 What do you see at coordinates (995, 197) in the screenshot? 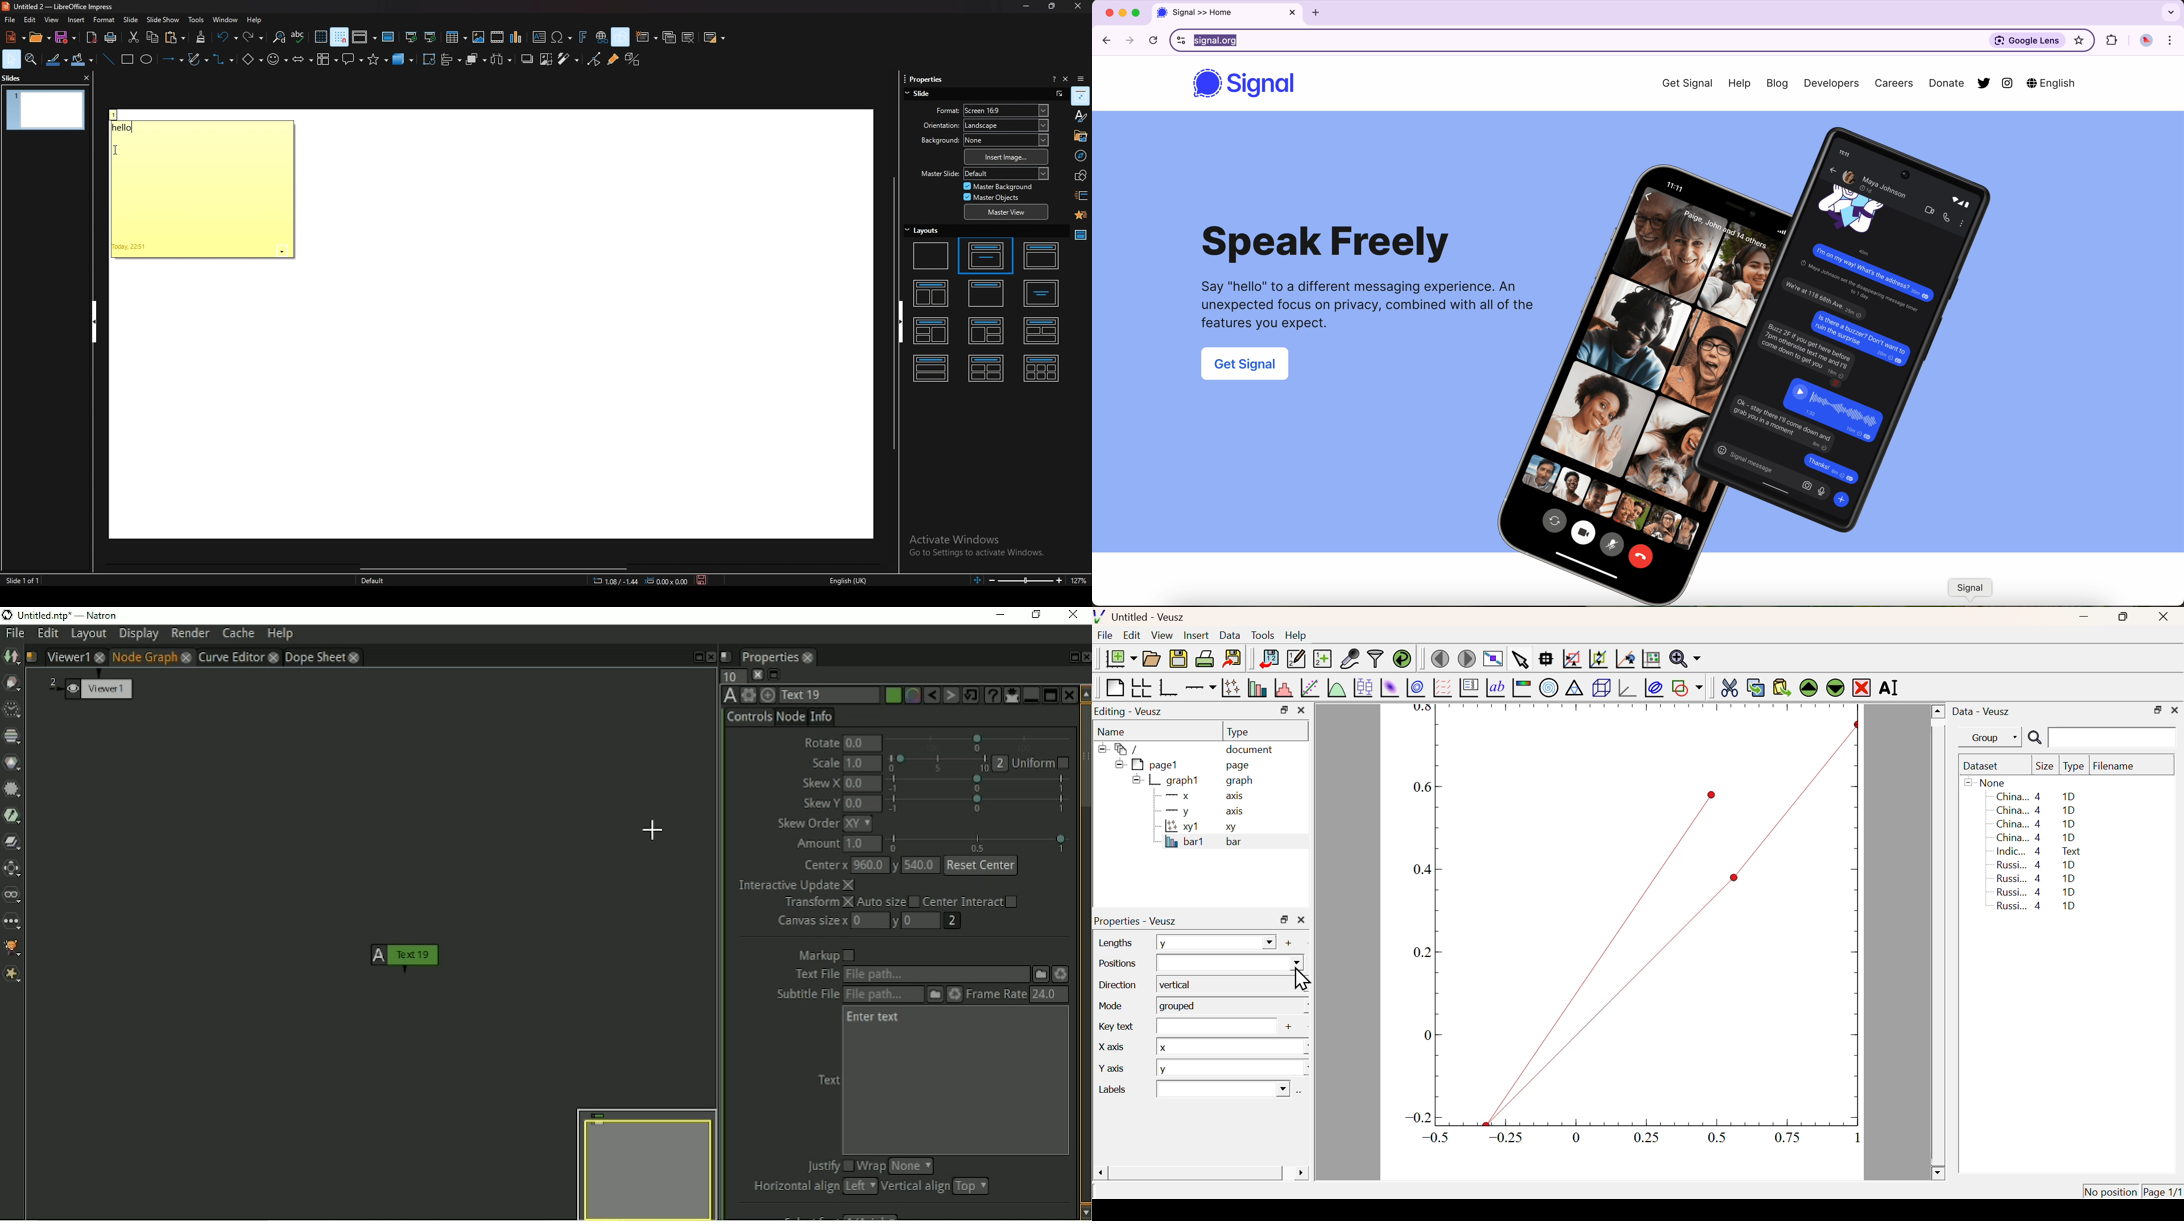
I see `master objects` at bounding box center [995, 197].